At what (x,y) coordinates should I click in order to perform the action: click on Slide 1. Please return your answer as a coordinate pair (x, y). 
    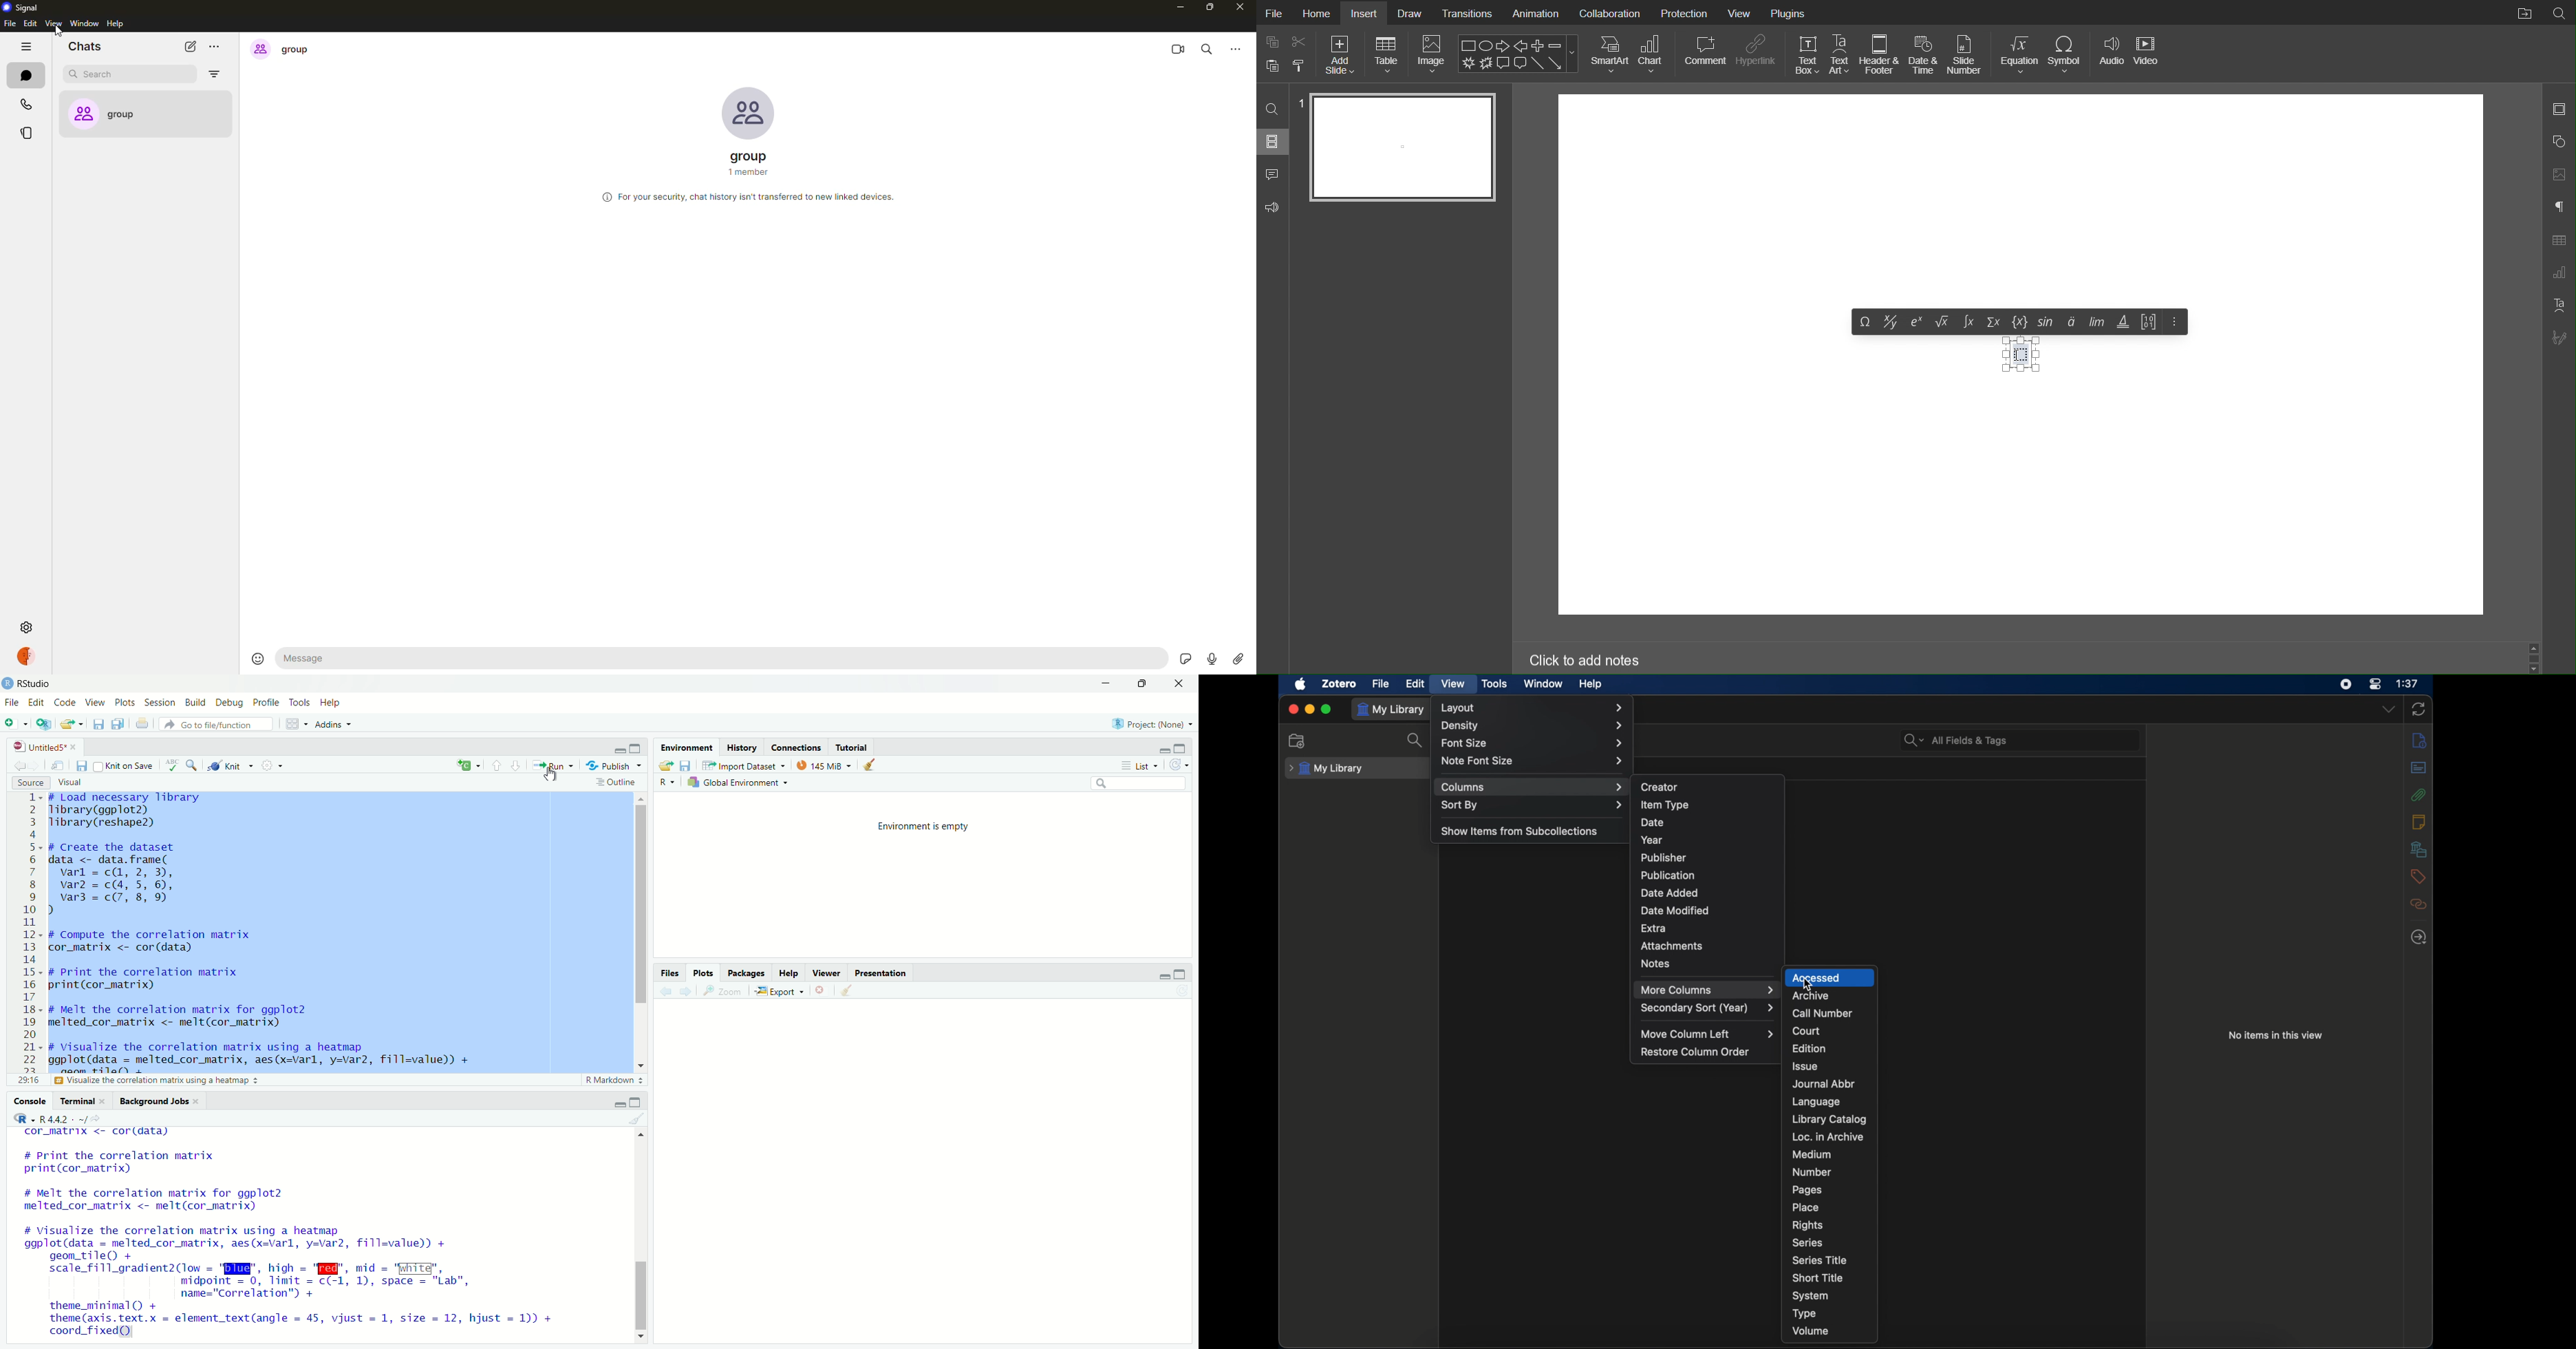
    Looking at the image, I should click on (1404, 147).